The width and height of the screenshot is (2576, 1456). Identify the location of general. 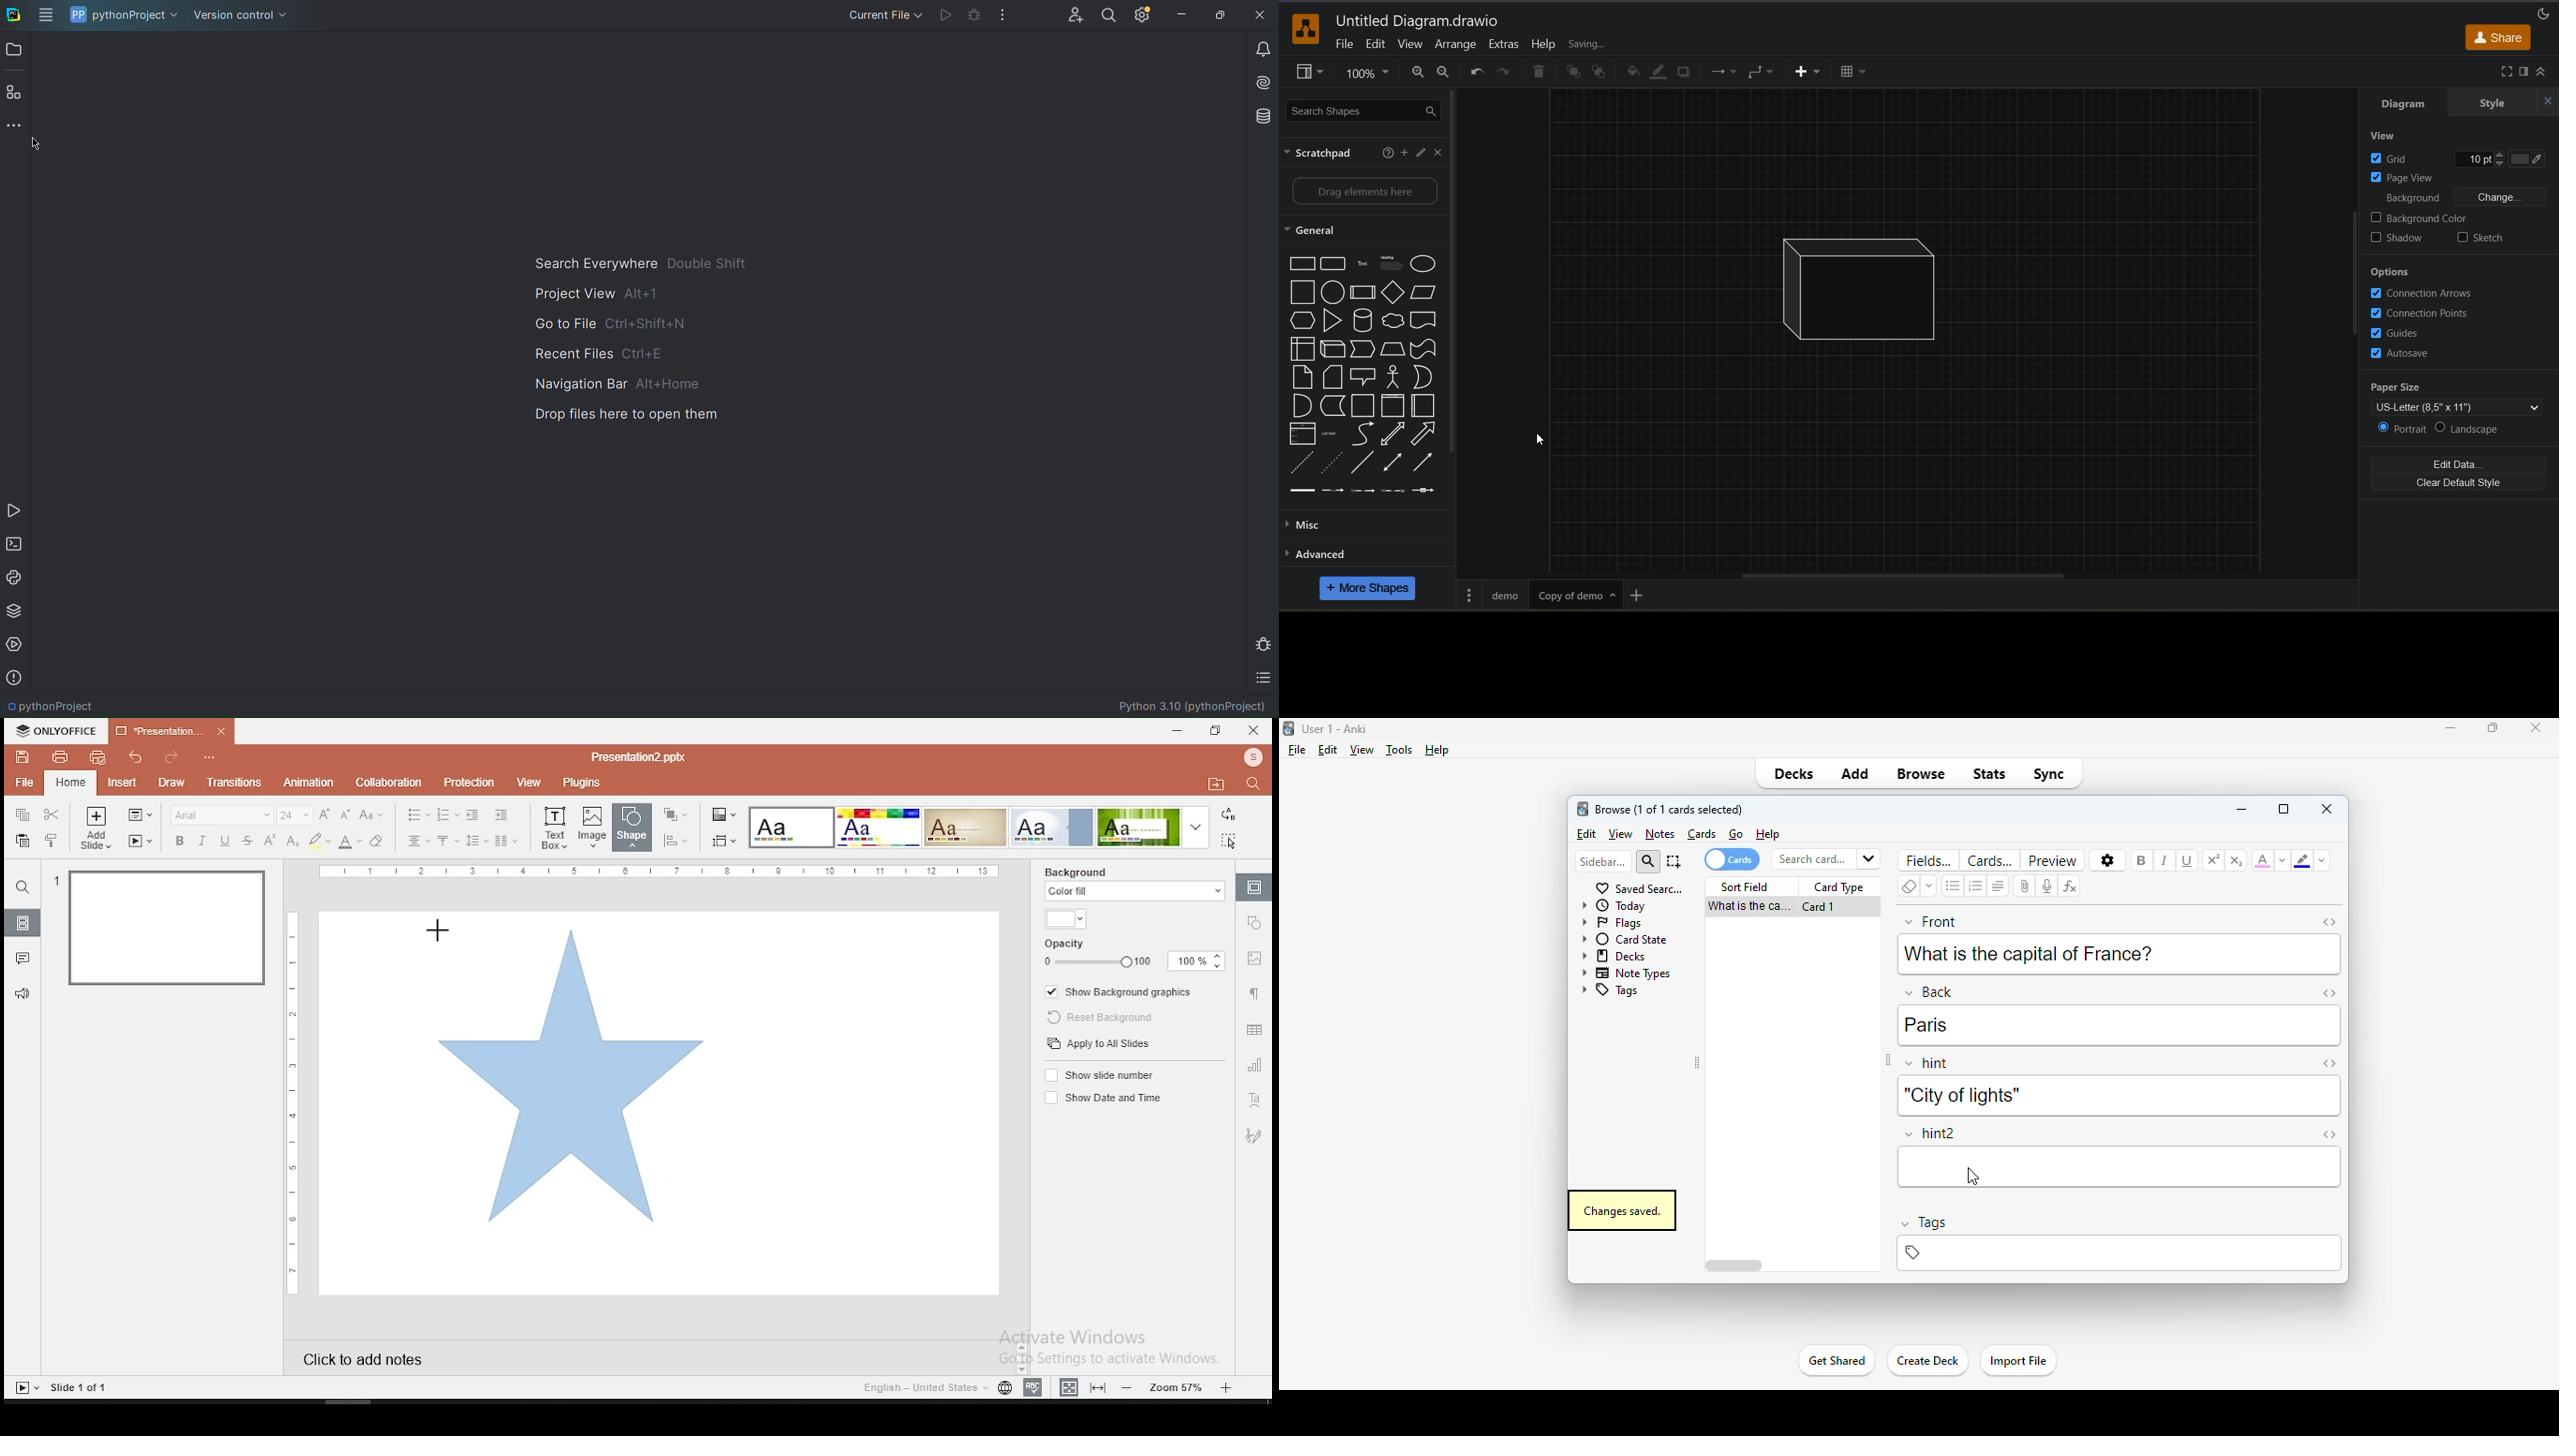
(1314, 231).